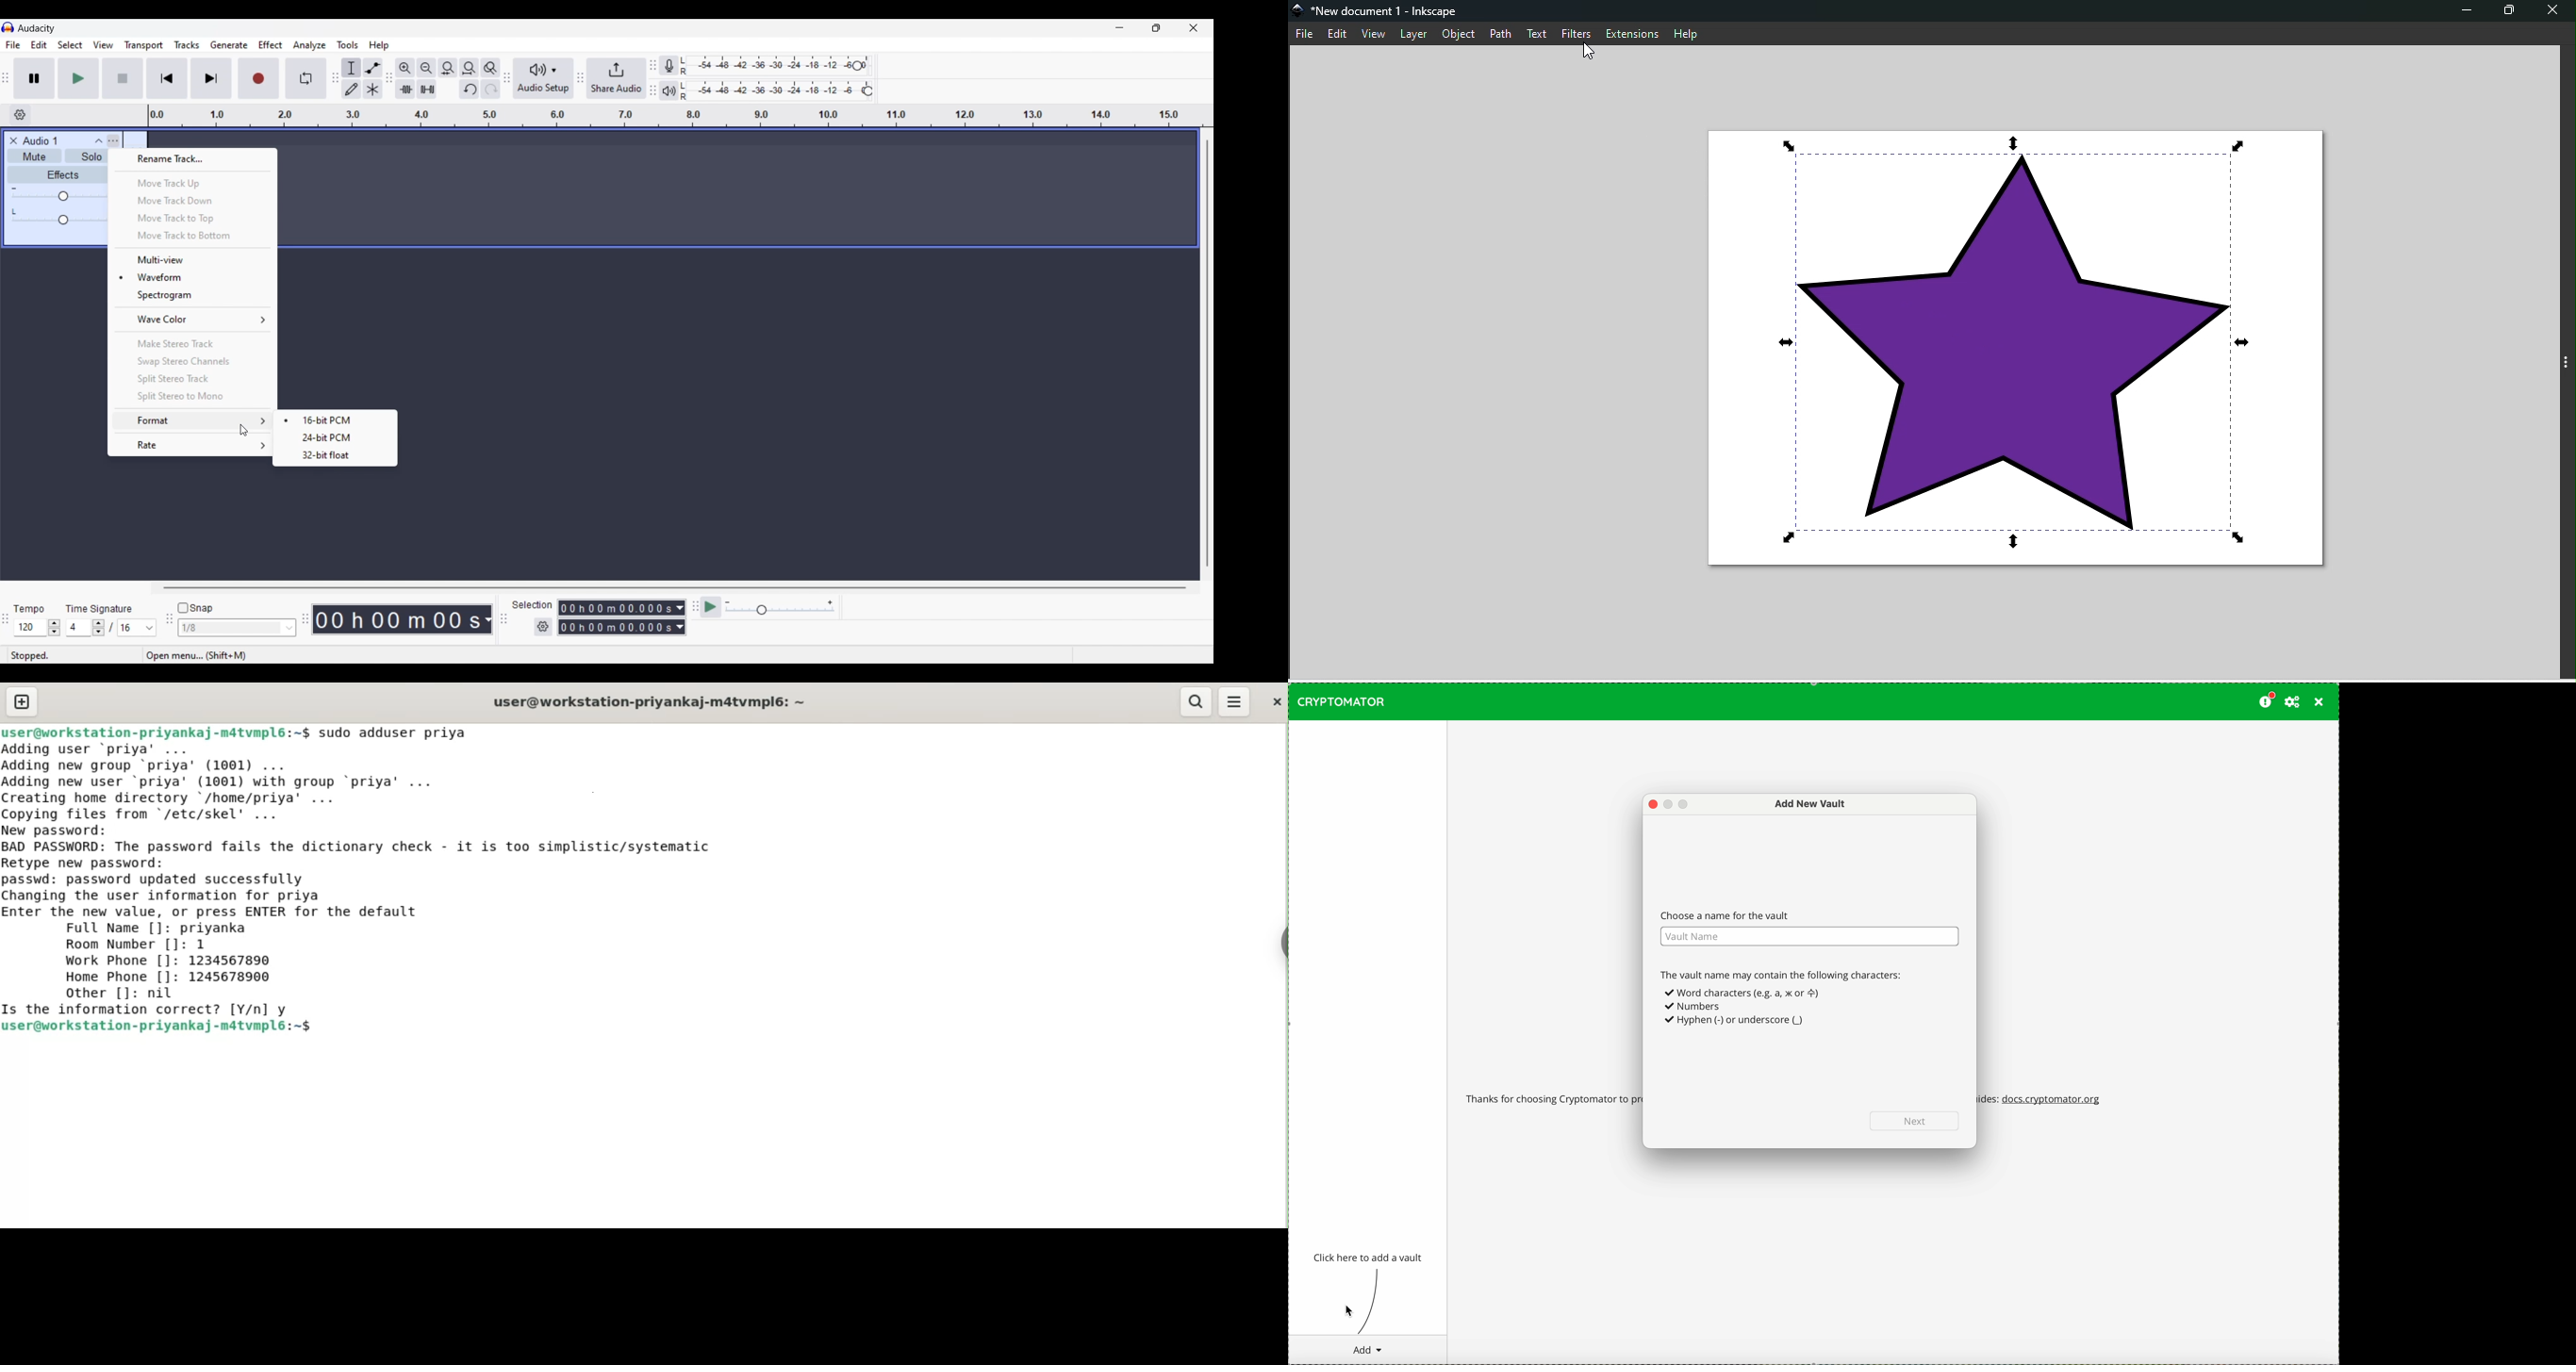 Image resolution: width=2576 pixels, height=1372 pixels. Describe the element at coordinates (123, 78) in the screenshot. I see `Stop` at that location.